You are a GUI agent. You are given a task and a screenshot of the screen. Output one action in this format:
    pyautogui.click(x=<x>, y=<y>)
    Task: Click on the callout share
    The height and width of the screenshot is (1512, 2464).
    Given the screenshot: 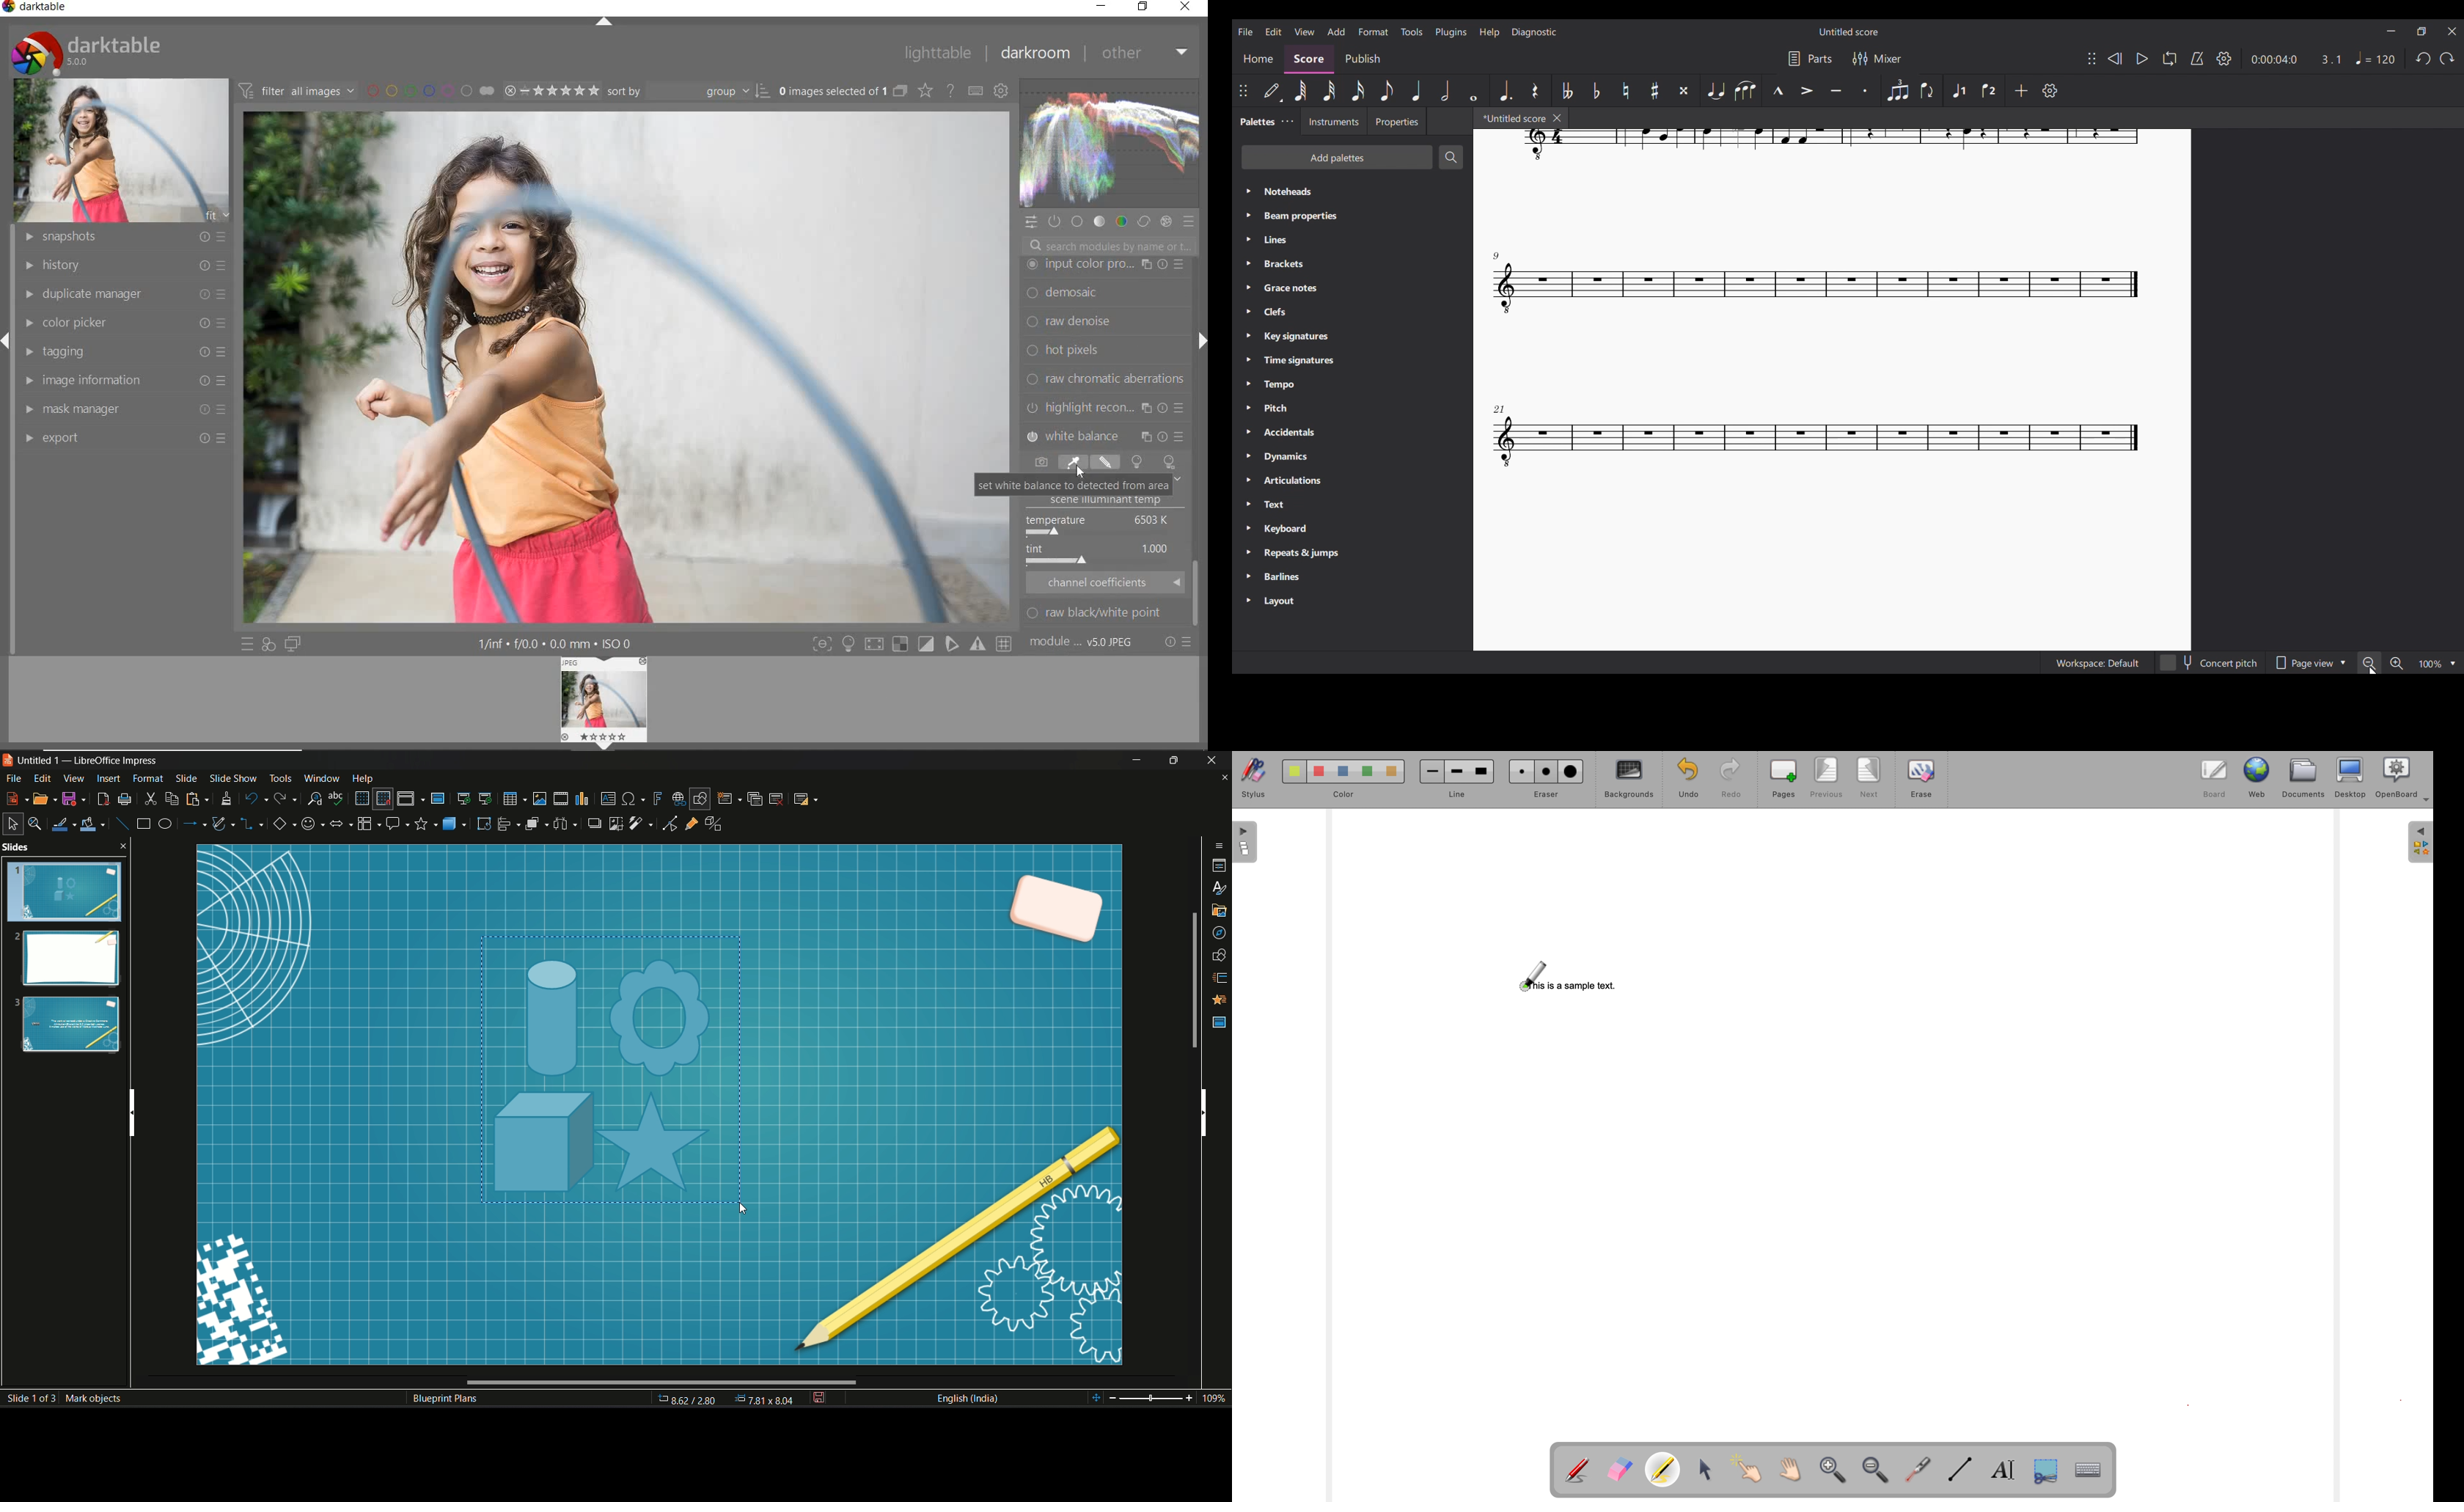 What is the action you would take?
    pyautogui.click(x=397, y=823)
    